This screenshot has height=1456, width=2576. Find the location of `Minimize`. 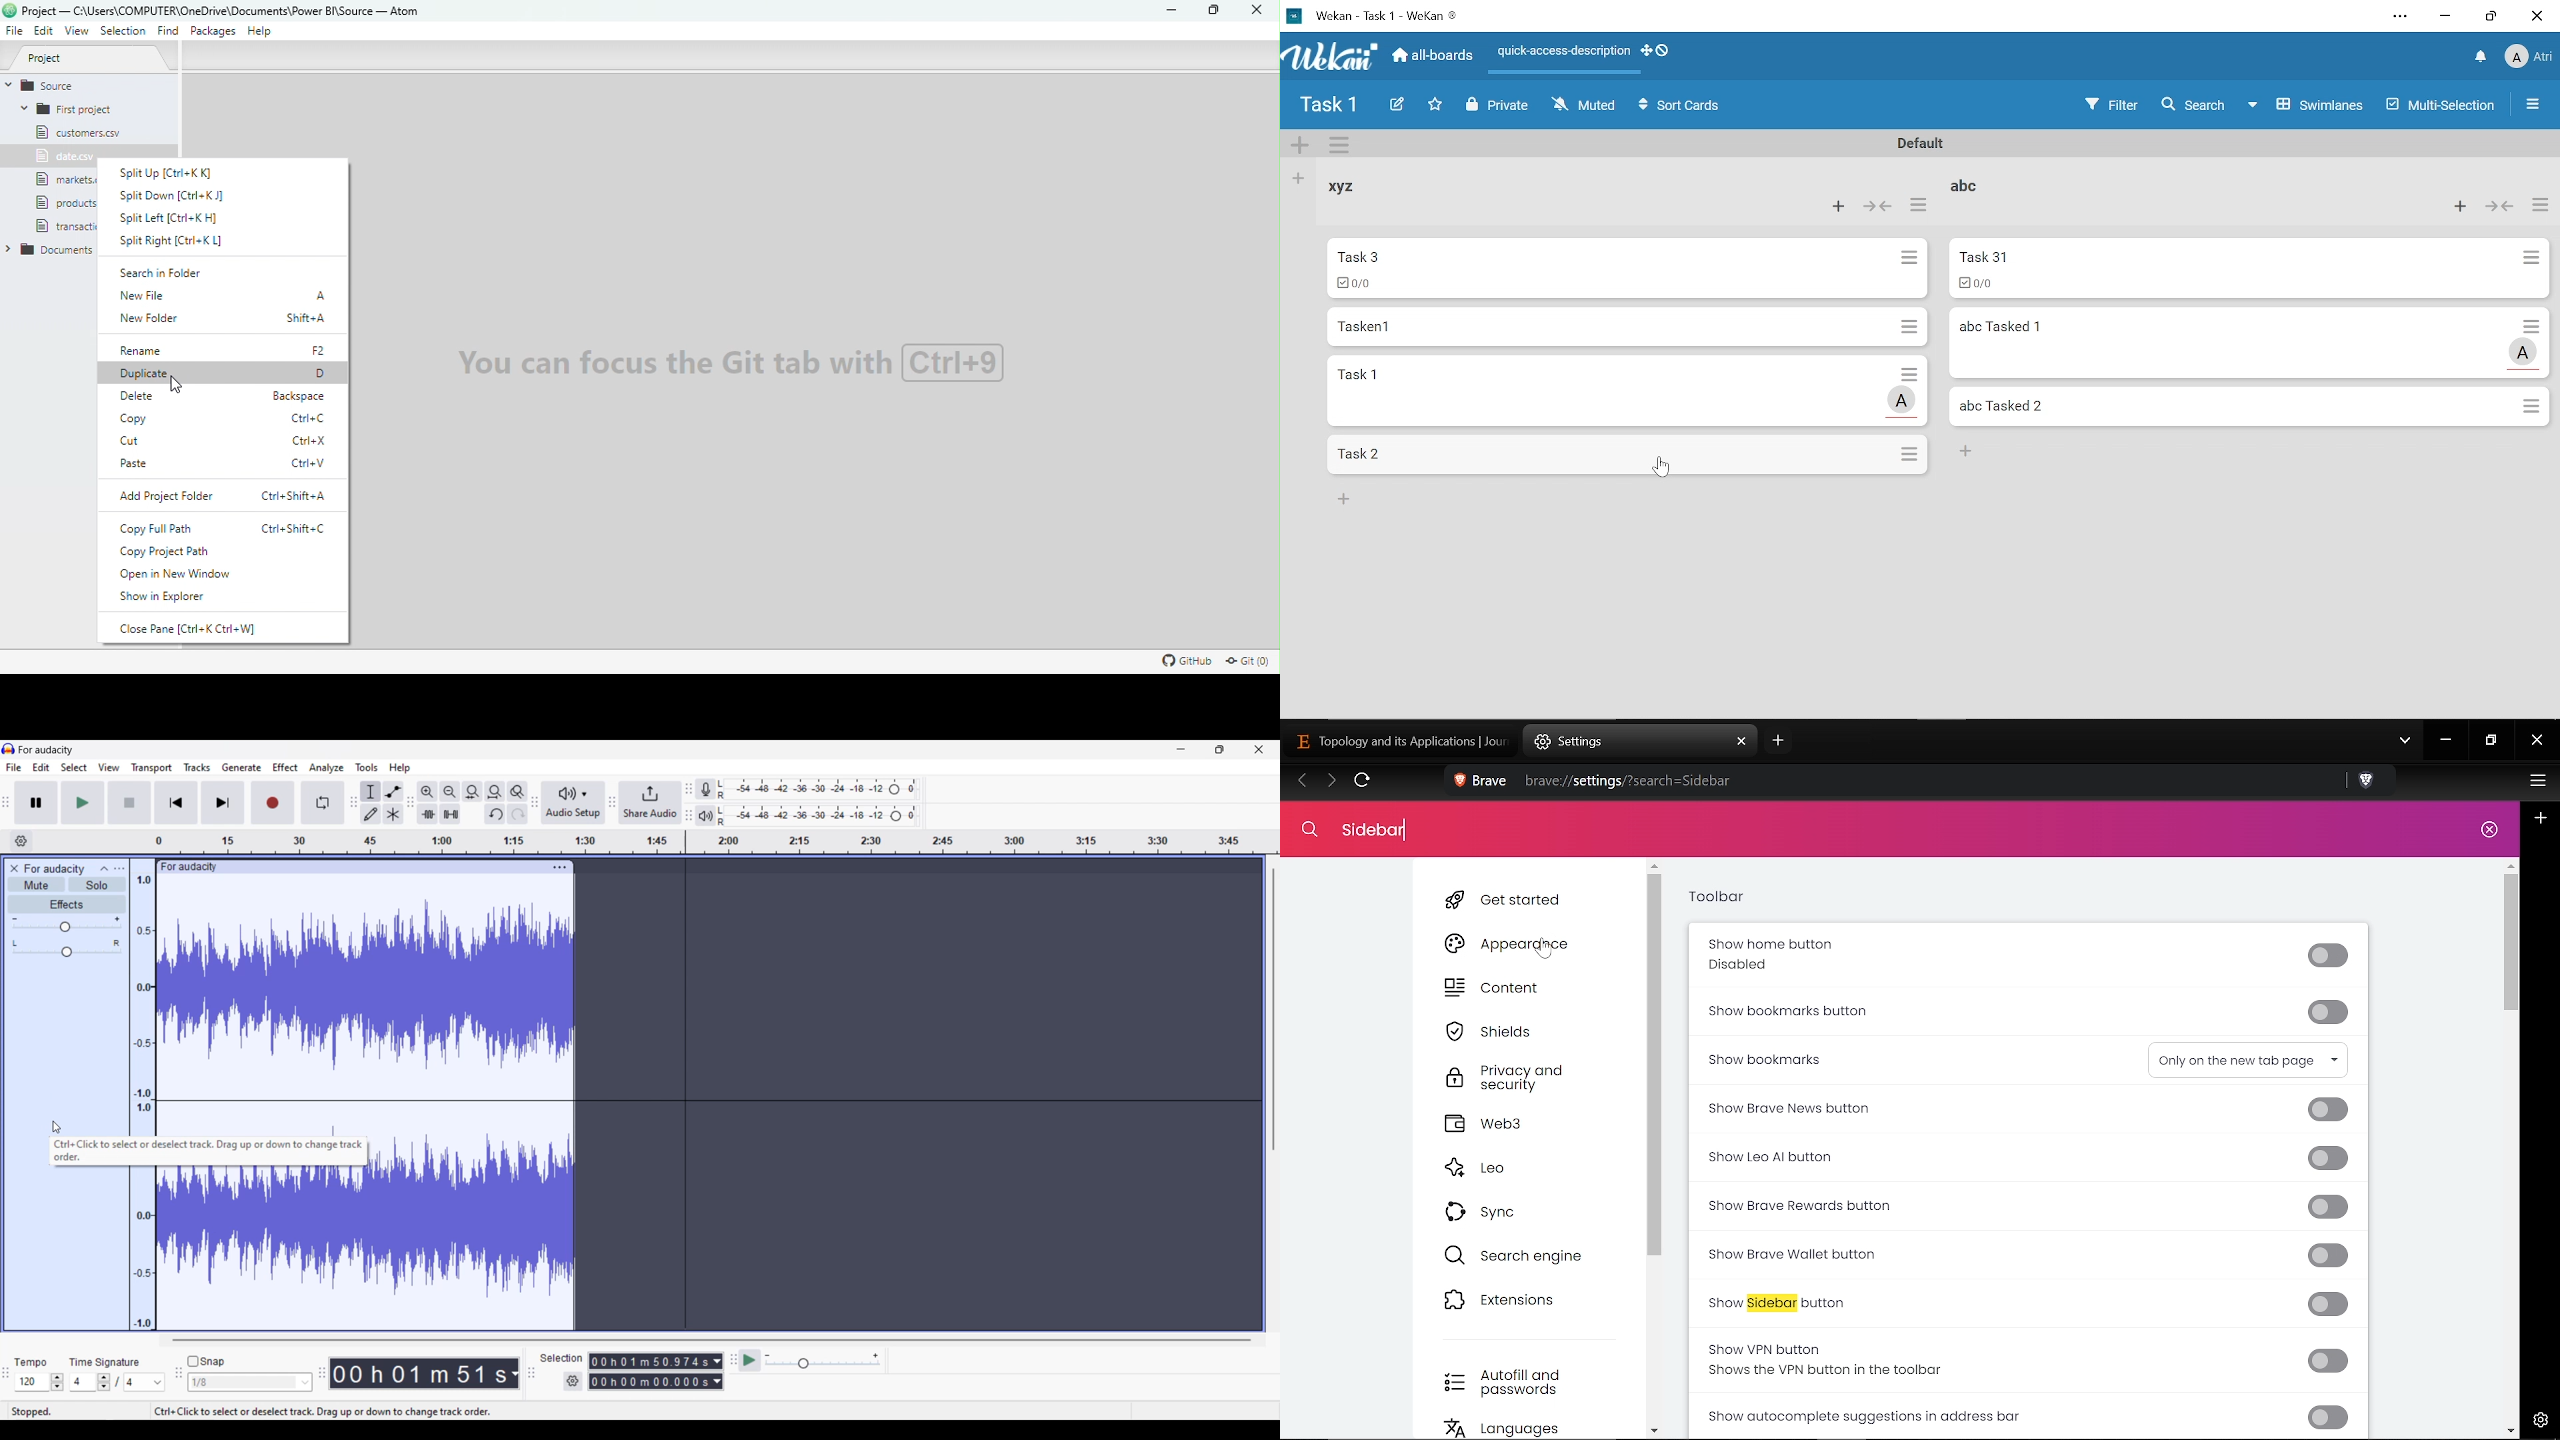

Minimize is located at coordinates (1181, 749).